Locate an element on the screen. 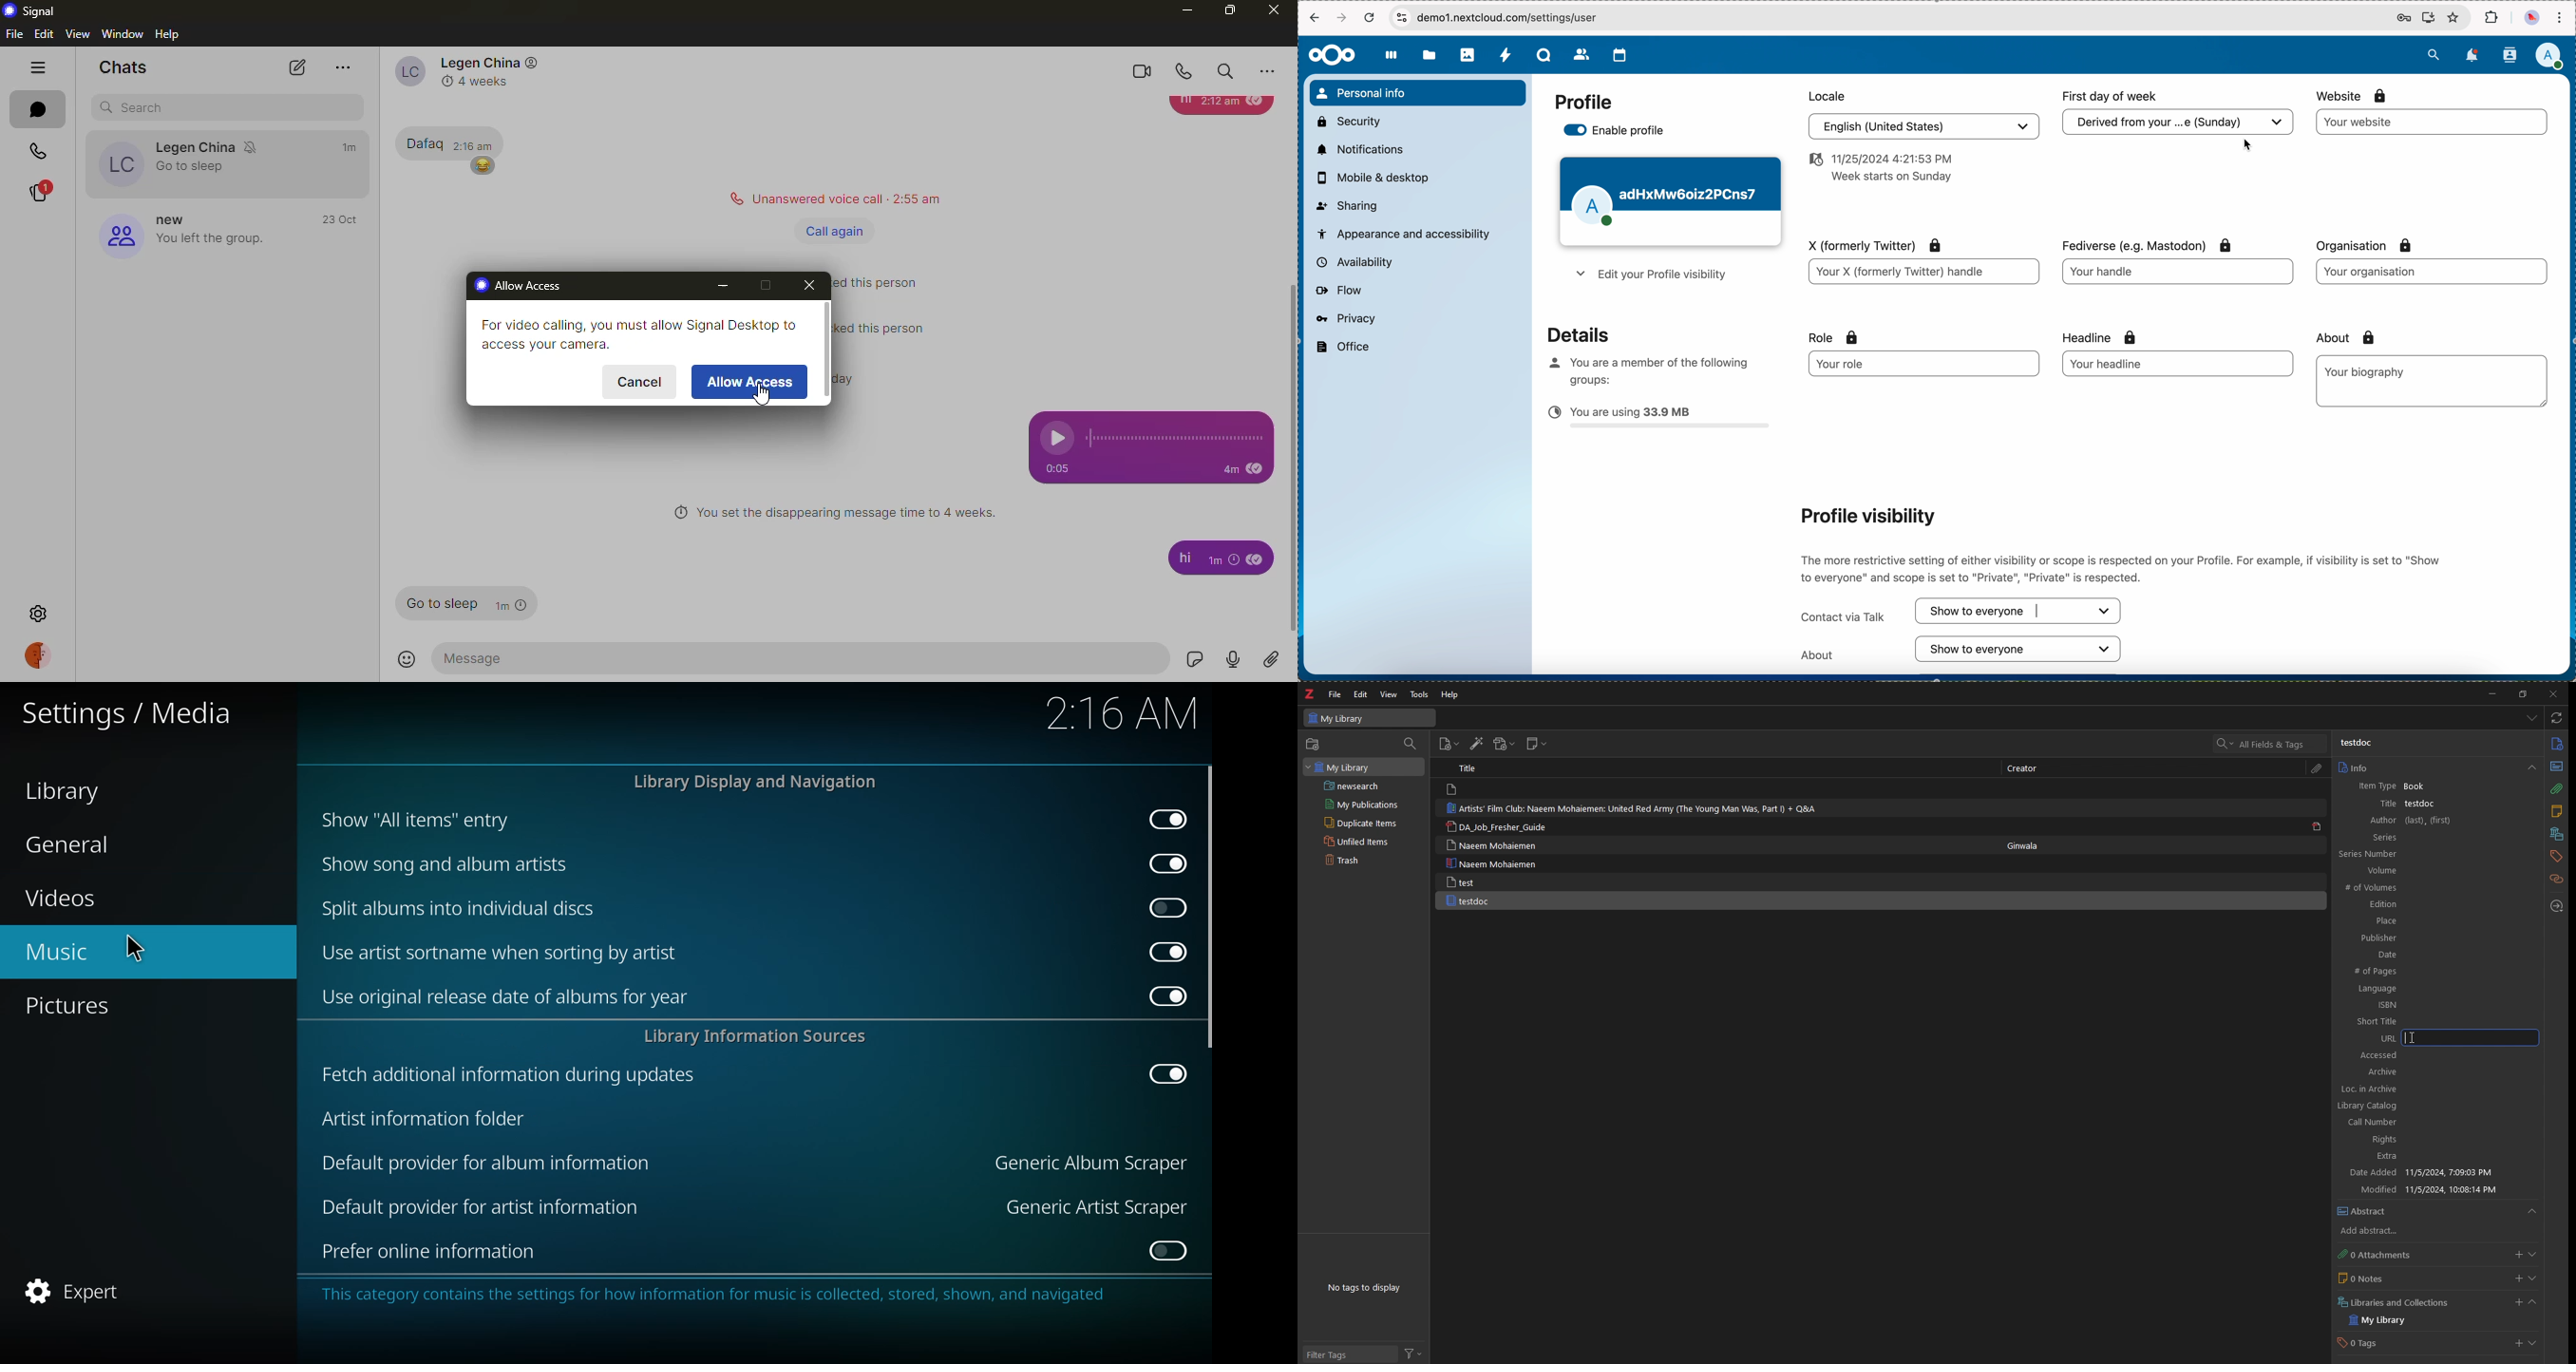 Image resolution: width=2576 pixels, height=1372 pixels. show all items entry is located at coordinates (418, 820).